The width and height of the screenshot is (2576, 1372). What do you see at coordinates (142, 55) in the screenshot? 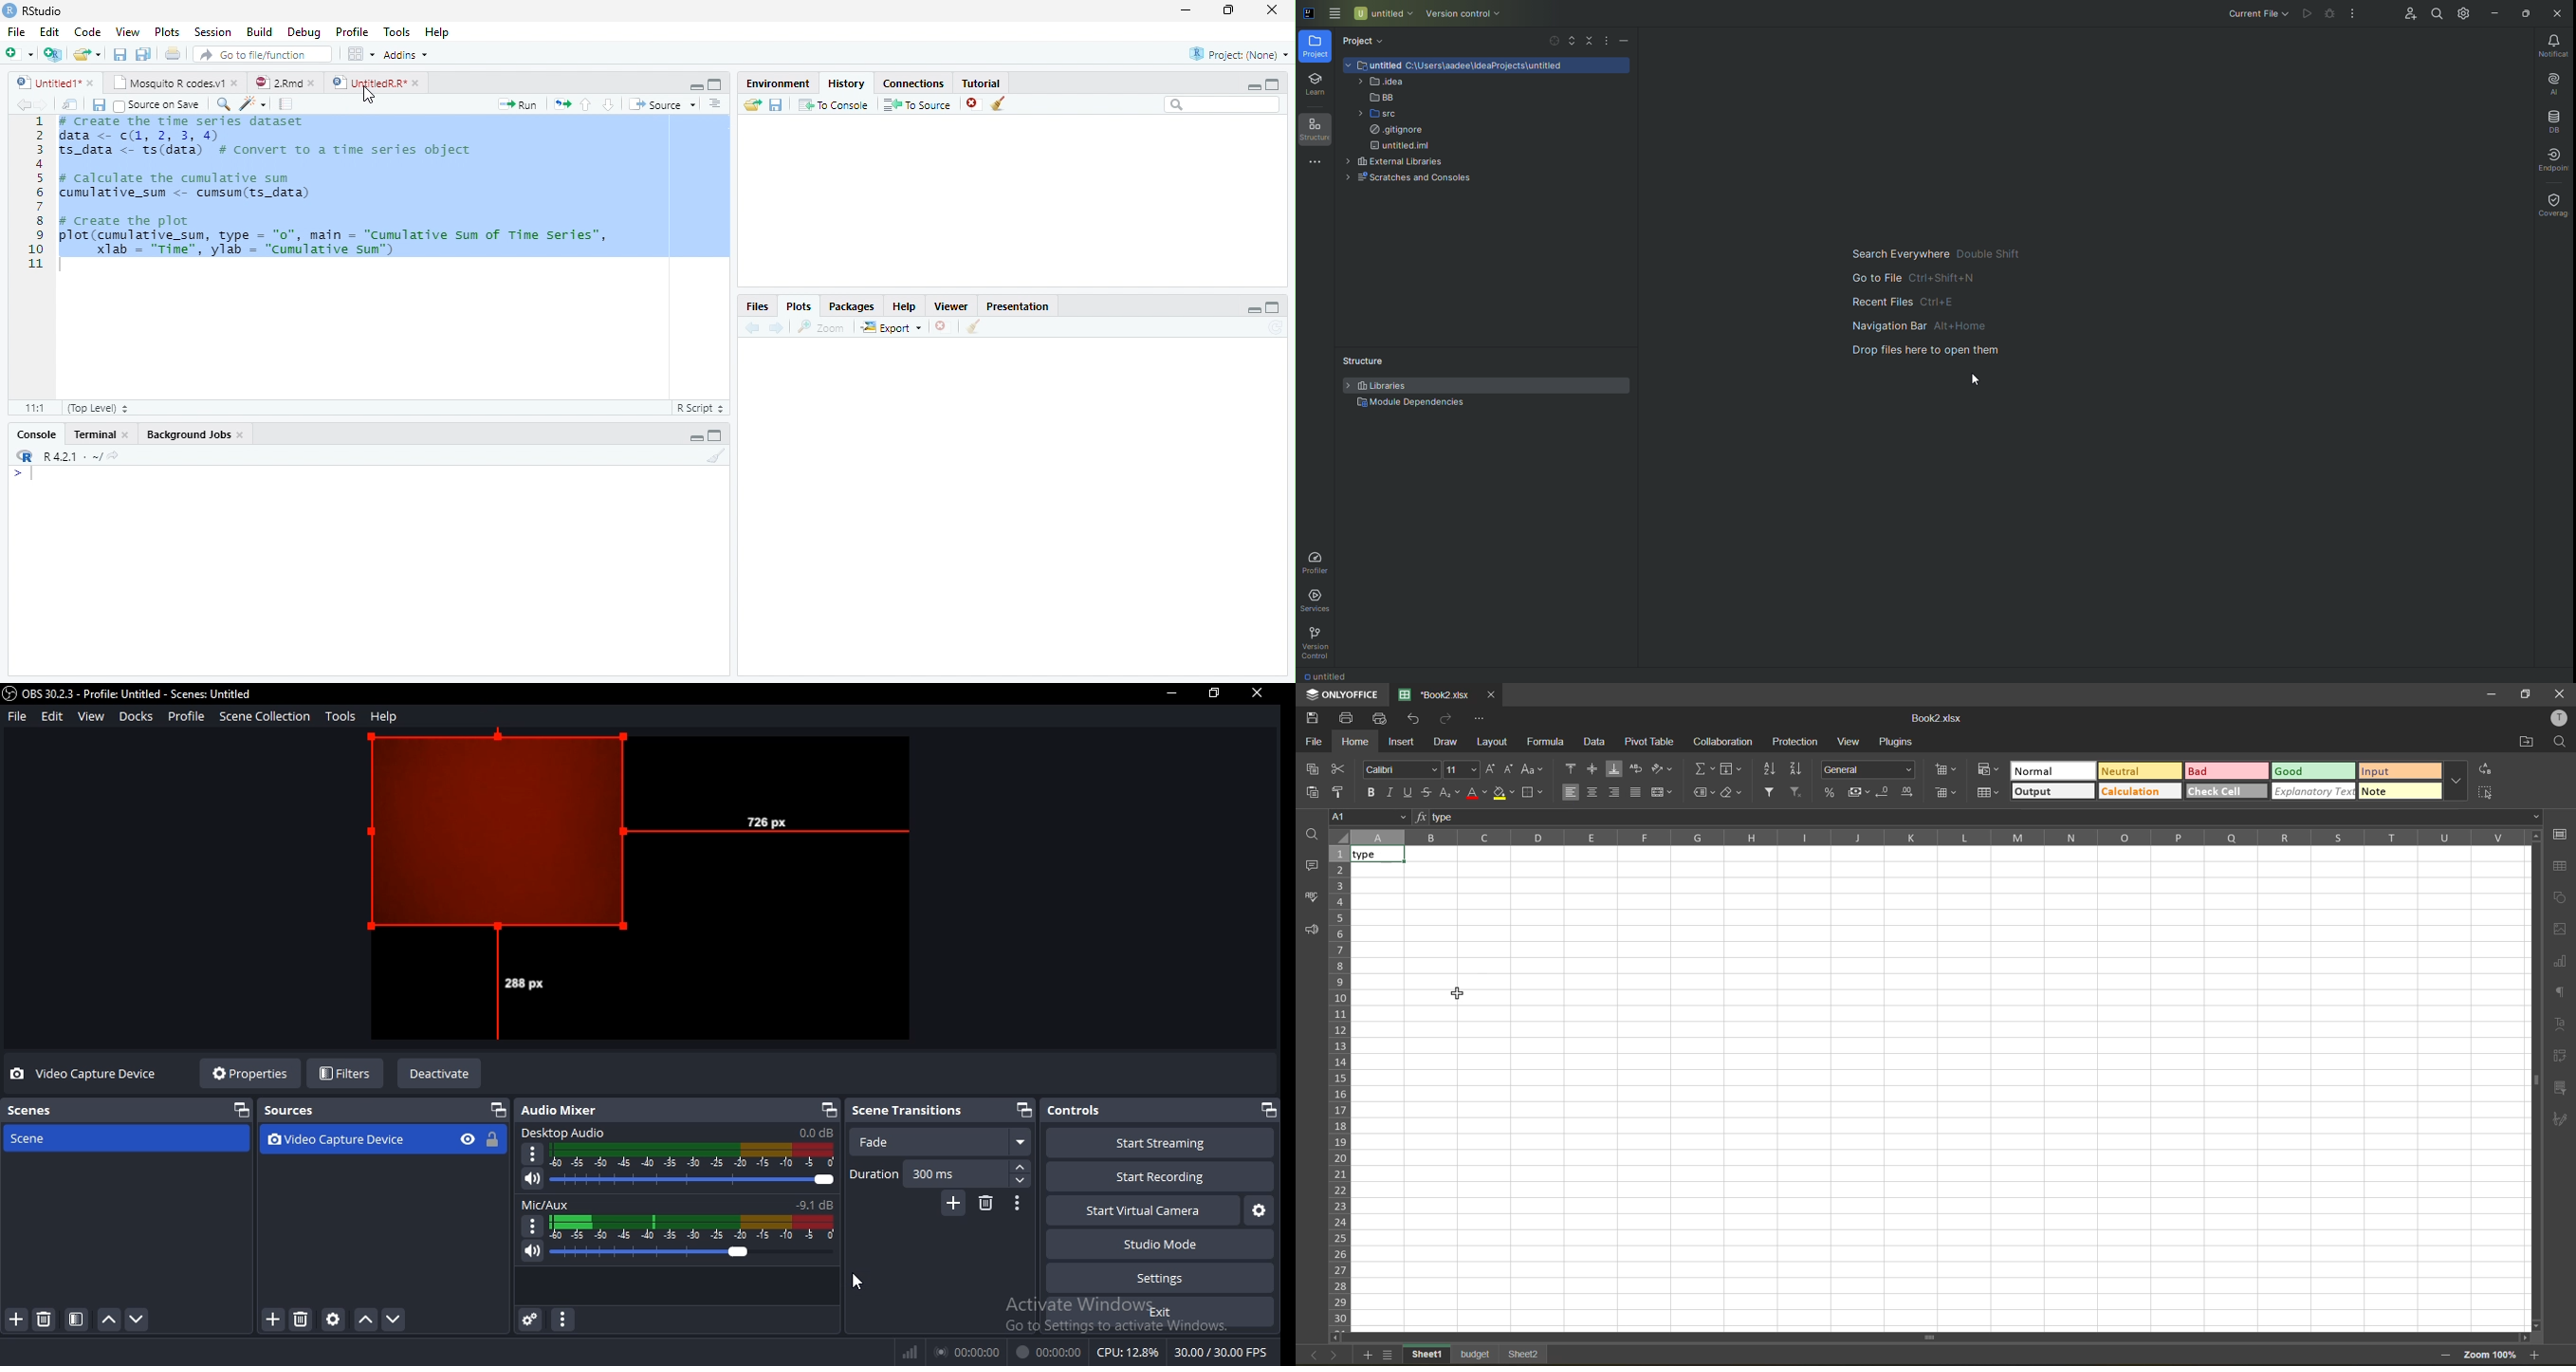
I see `Save all` at bounding box center [142, 55].